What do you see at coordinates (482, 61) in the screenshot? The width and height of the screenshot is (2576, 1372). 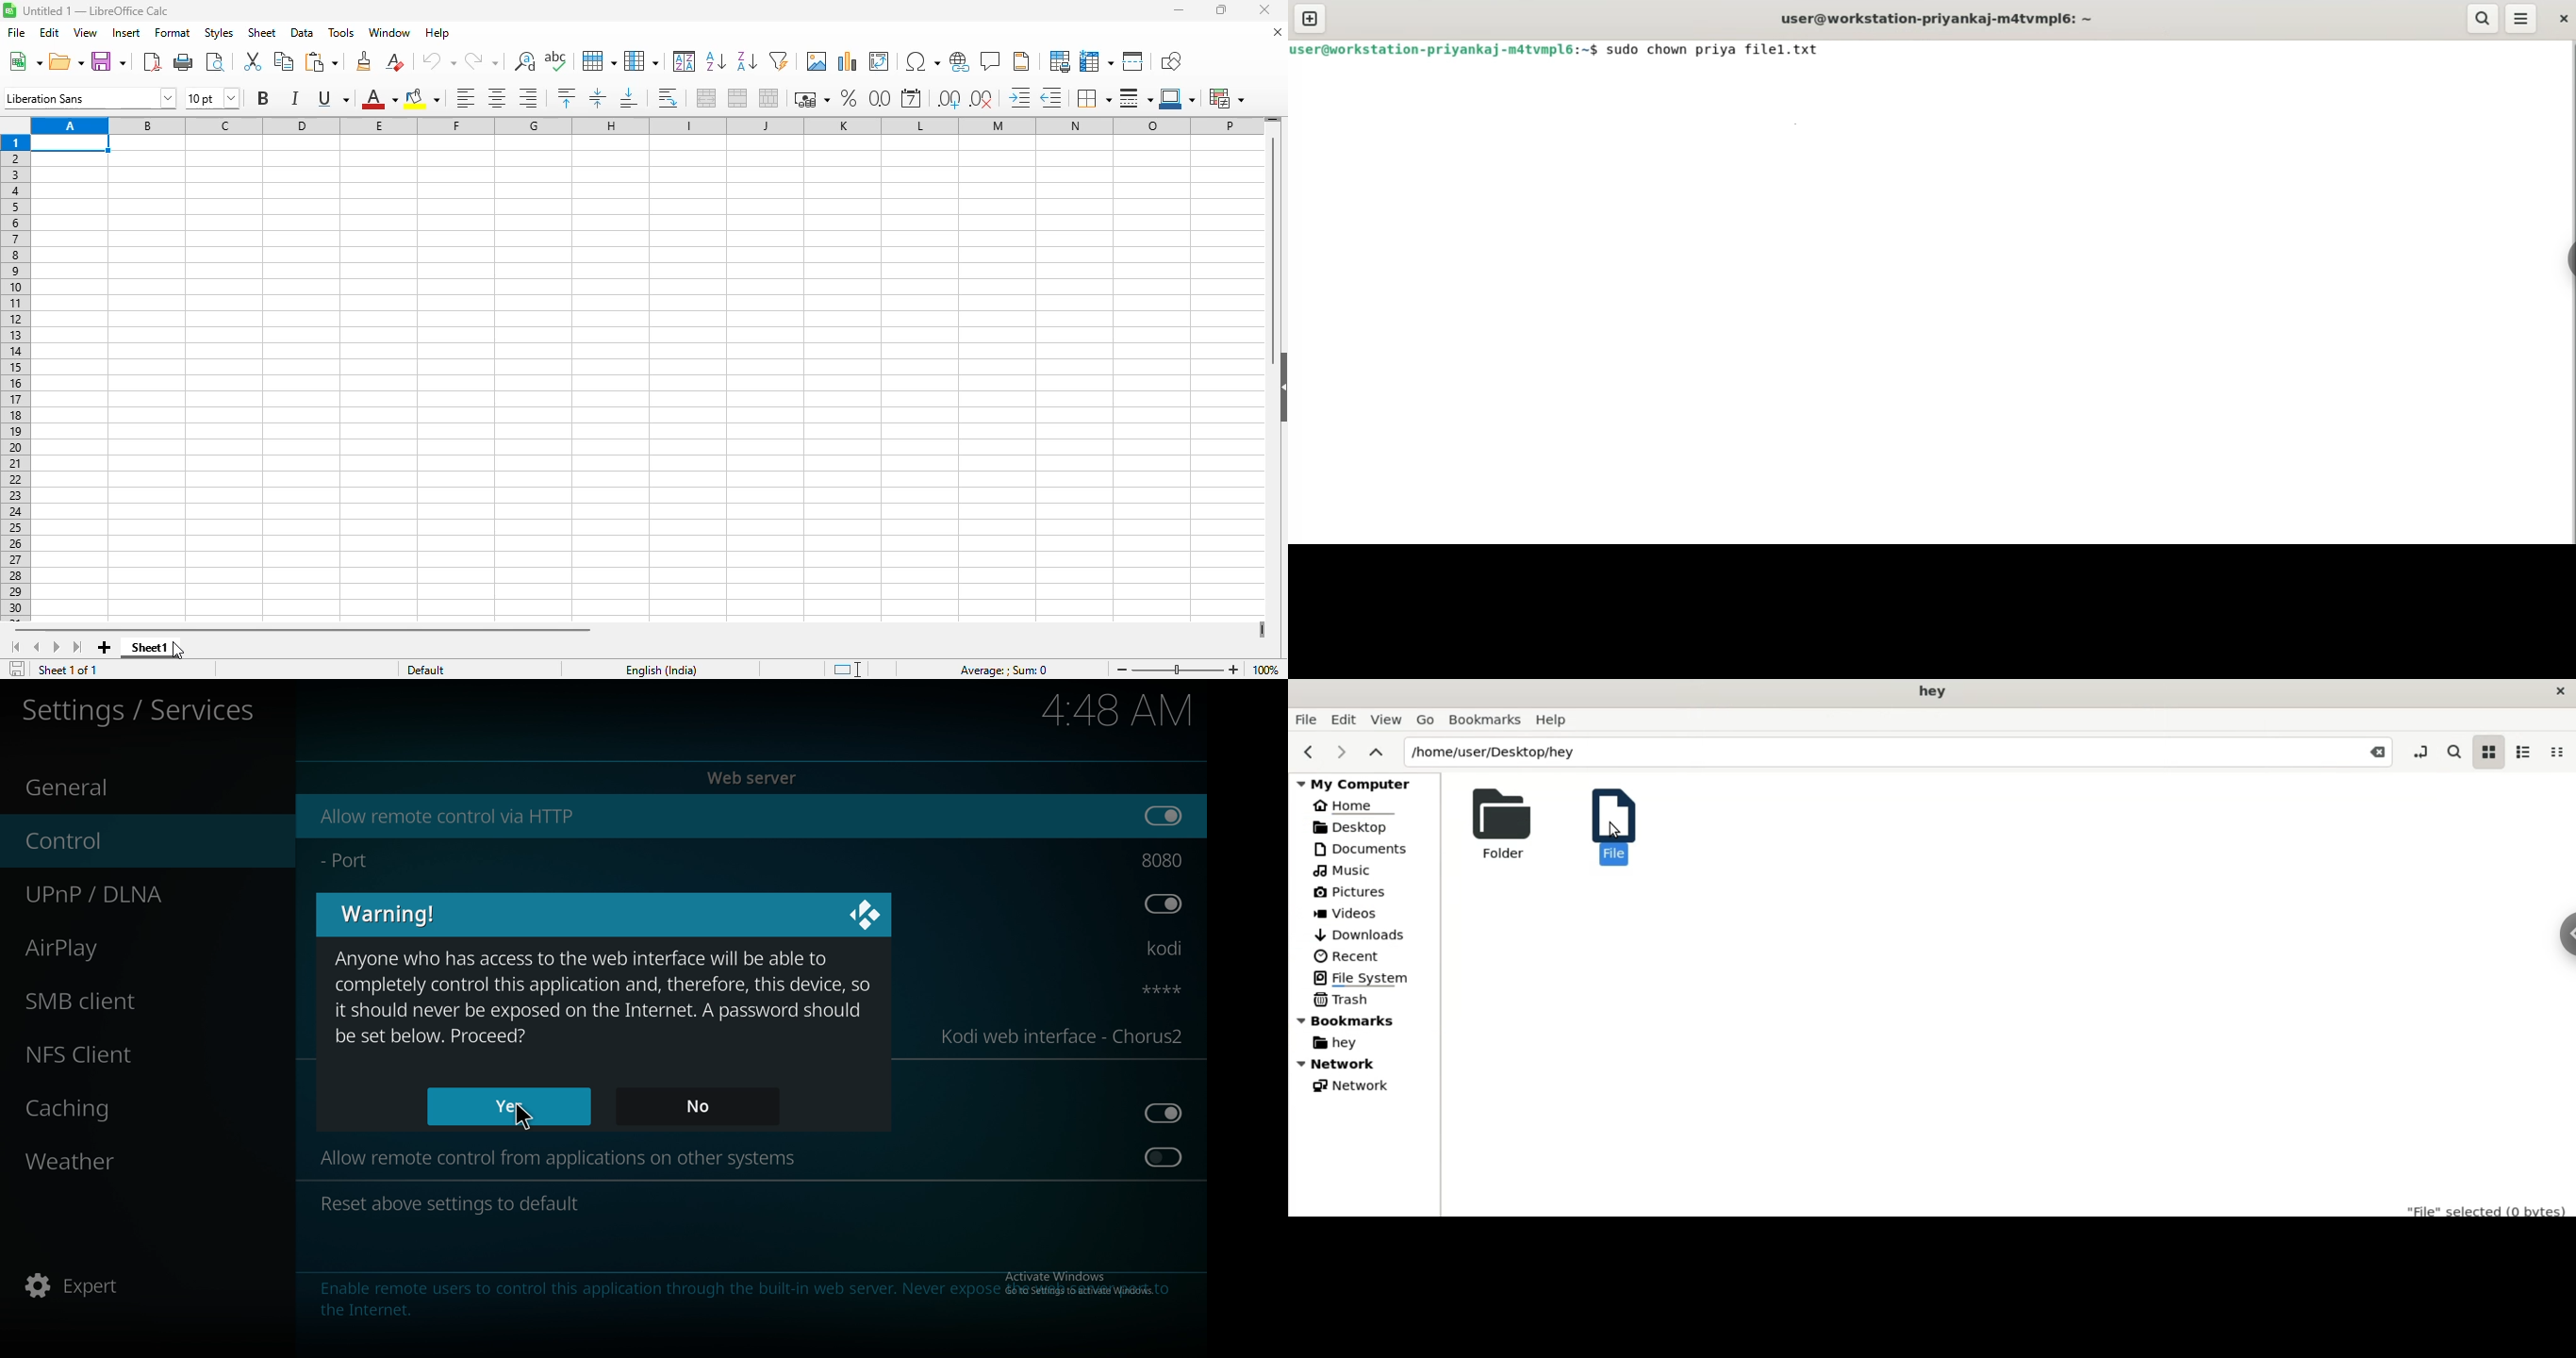 I see `redo` at bounding box center [482, 61].